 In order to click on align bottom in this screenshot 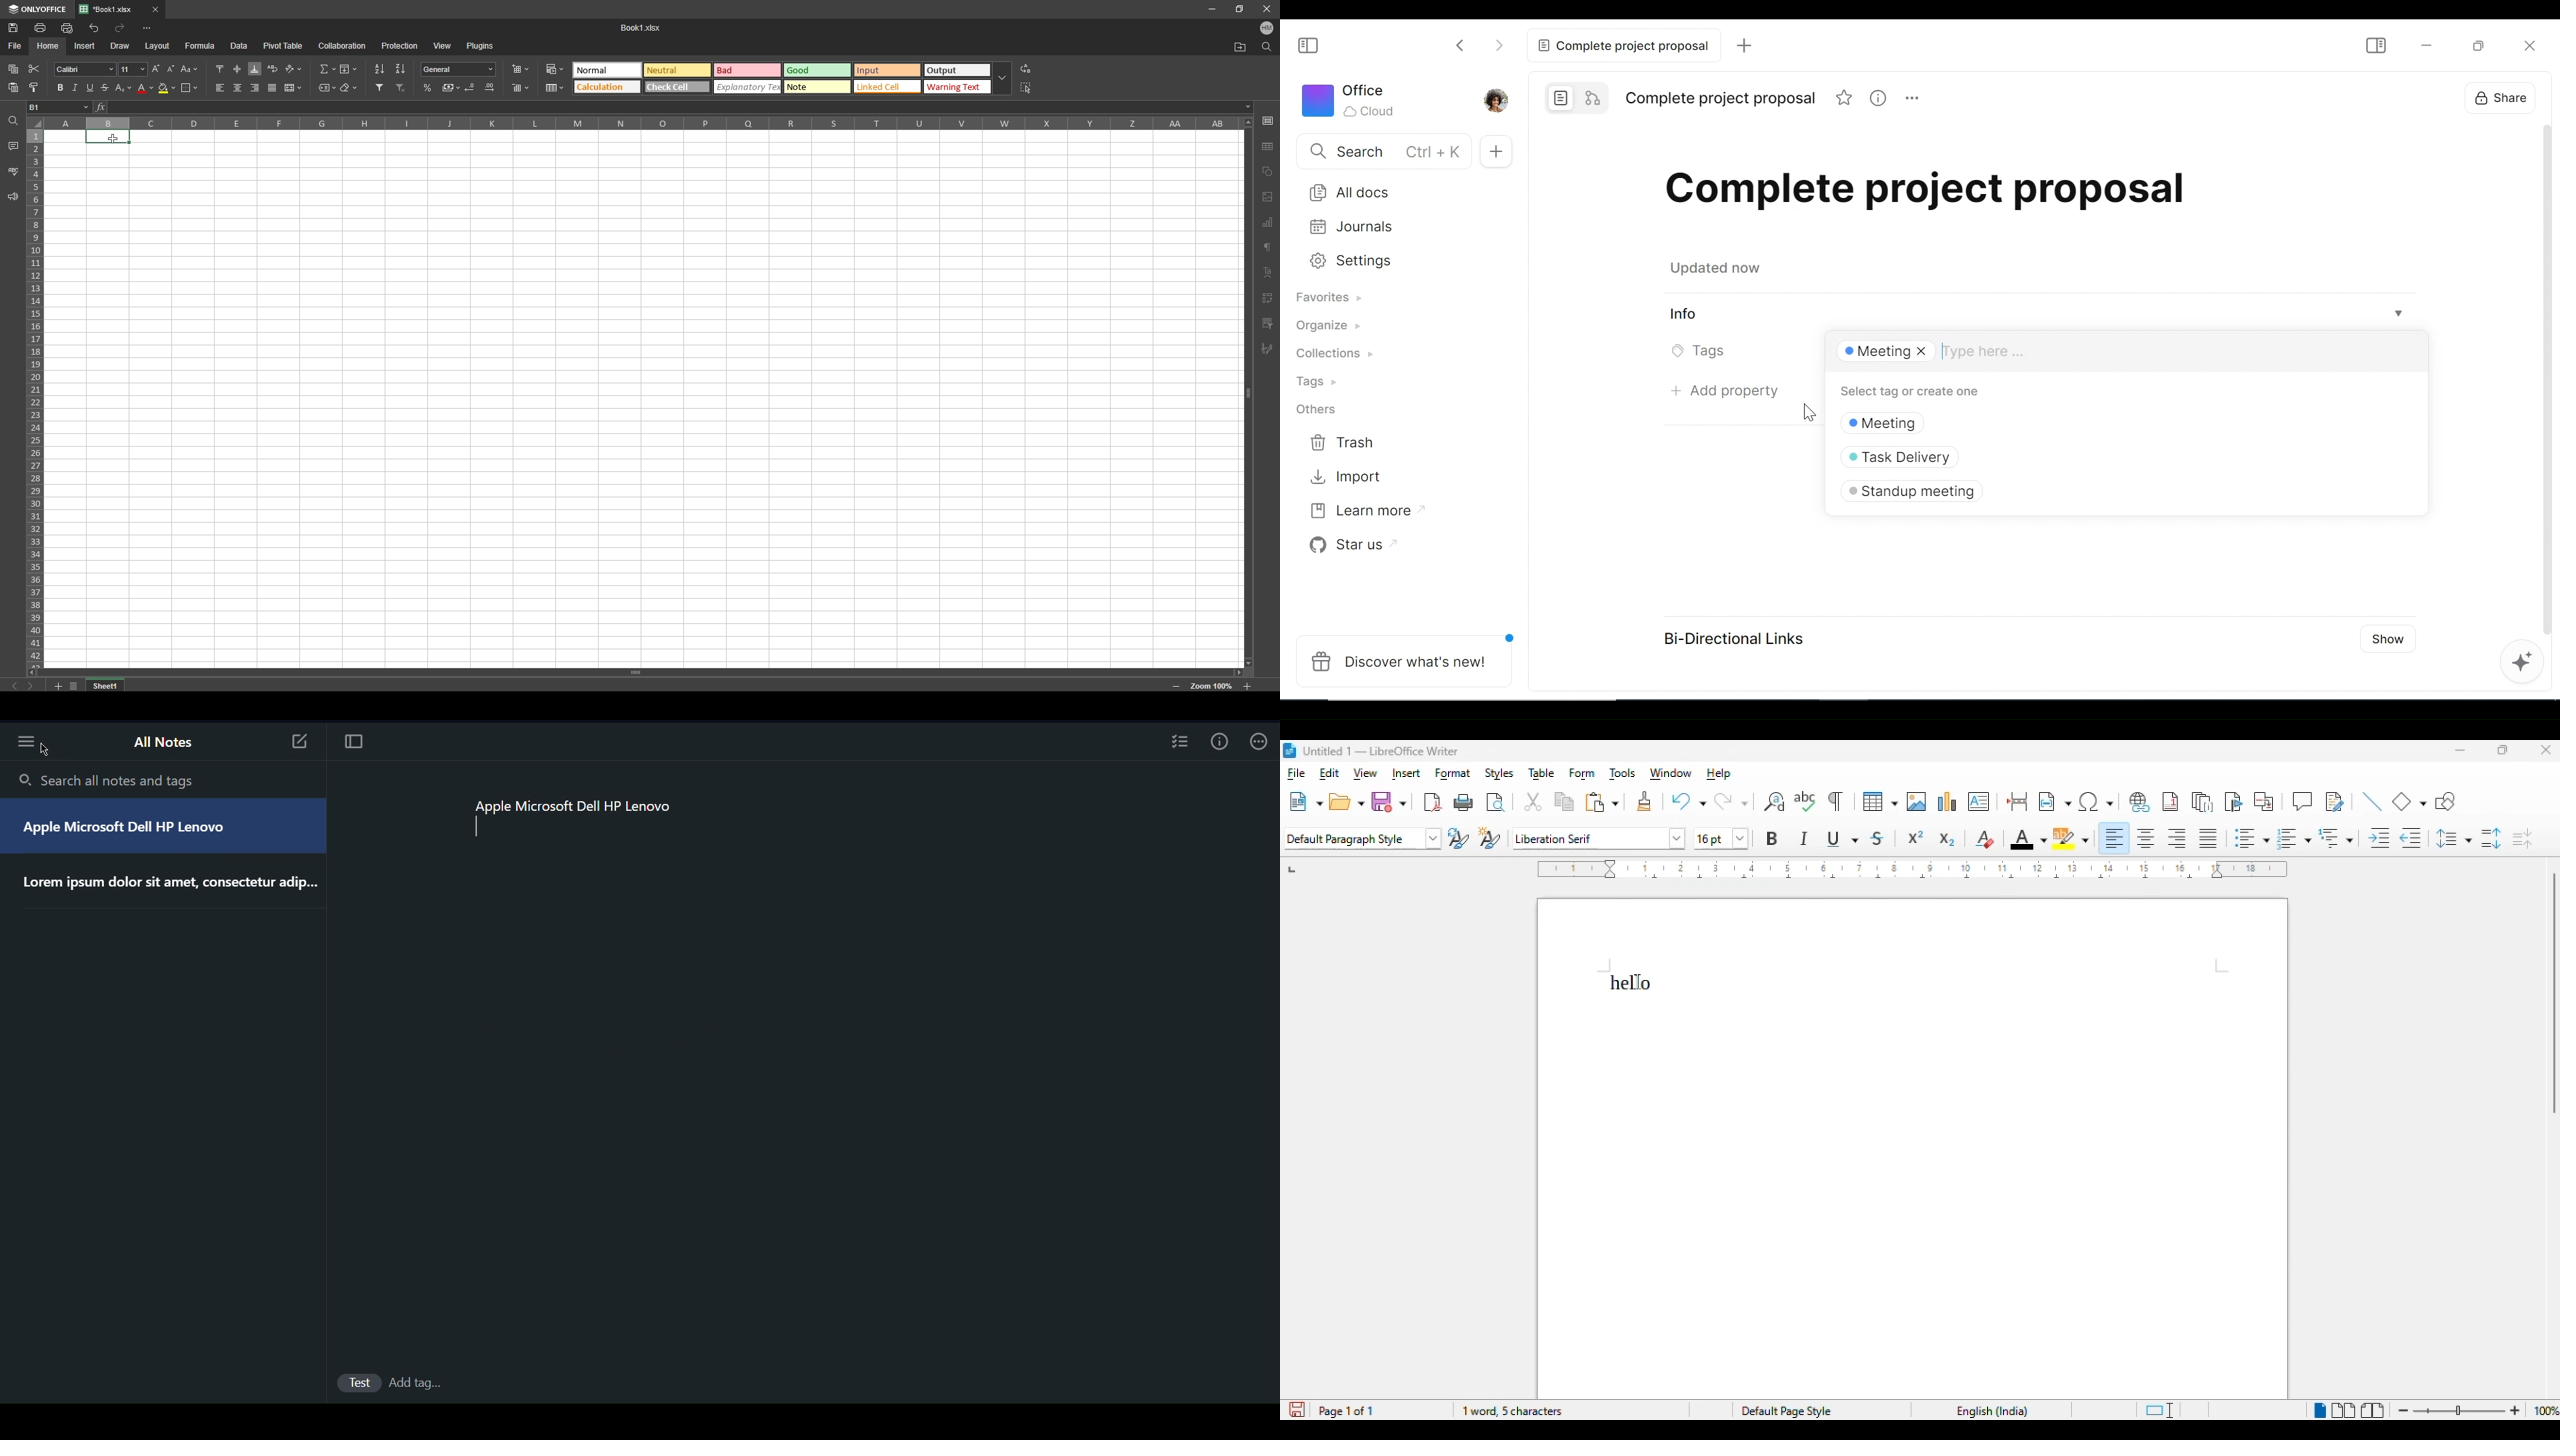, I will do `click(255, 69)`.